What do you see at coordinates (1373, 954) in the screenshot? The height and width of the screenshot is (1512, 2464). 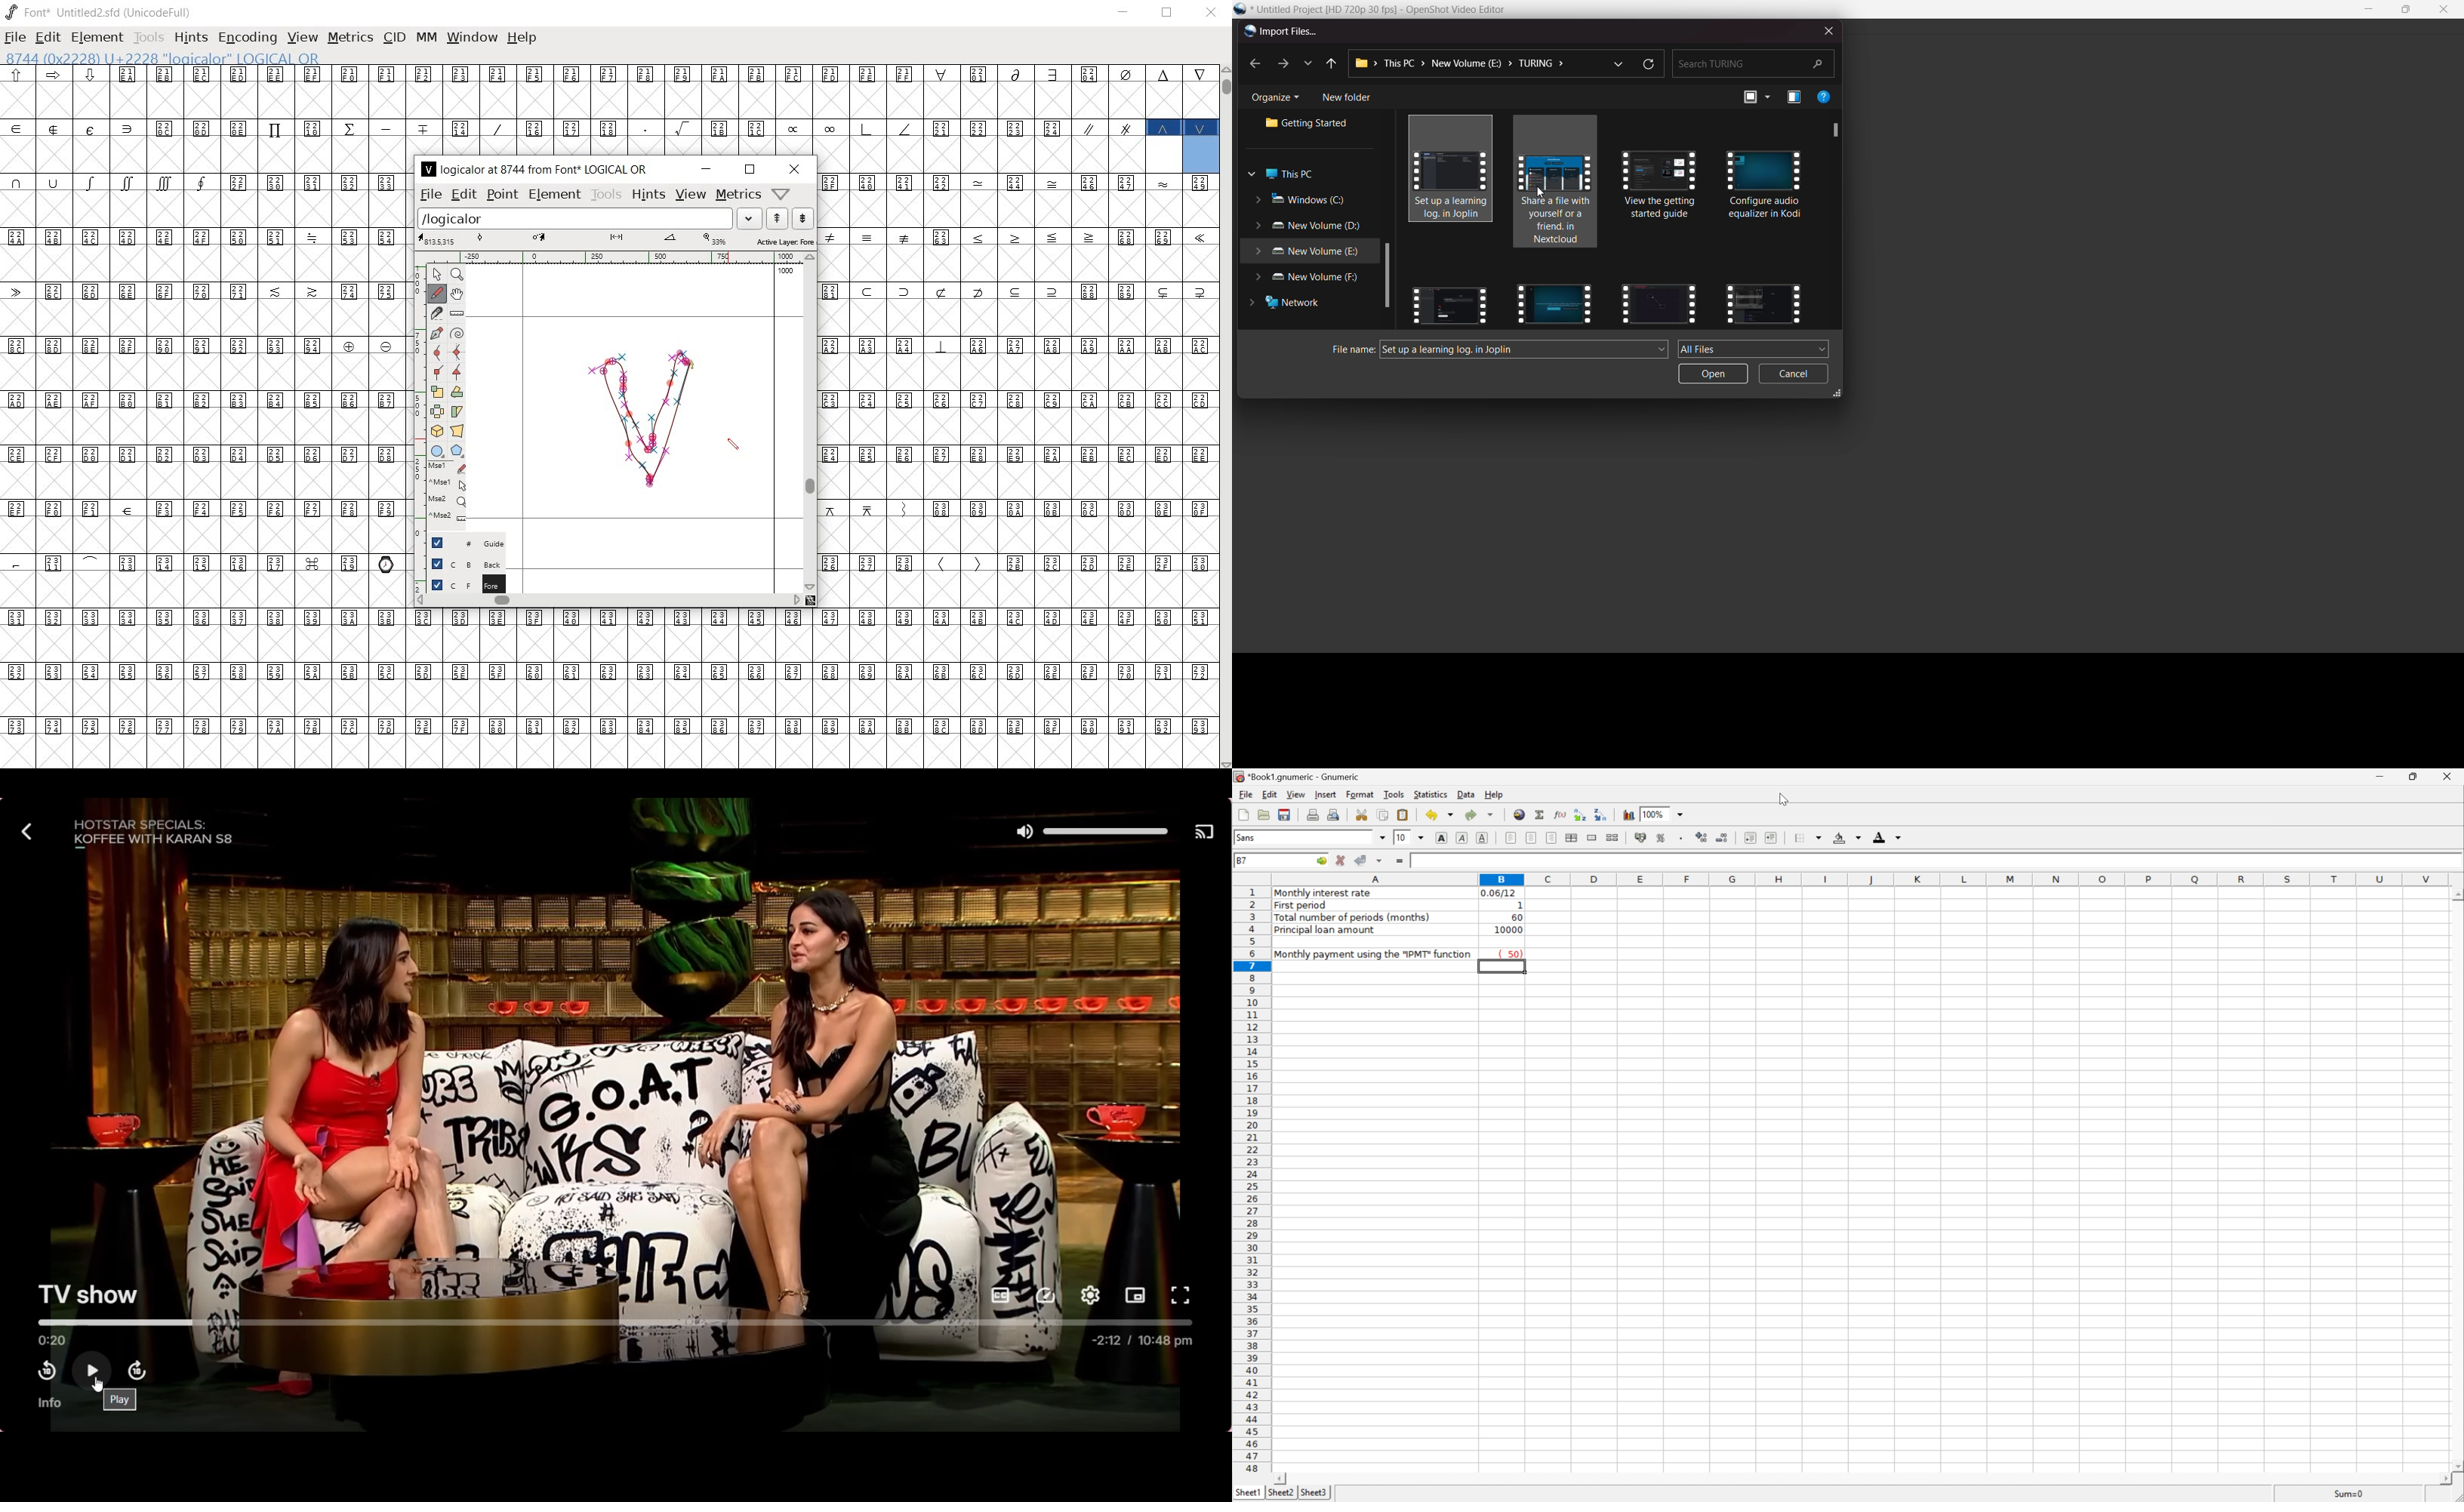 I see `Monthly payment using the "PMT" function` at bounding box center [1373, 954].